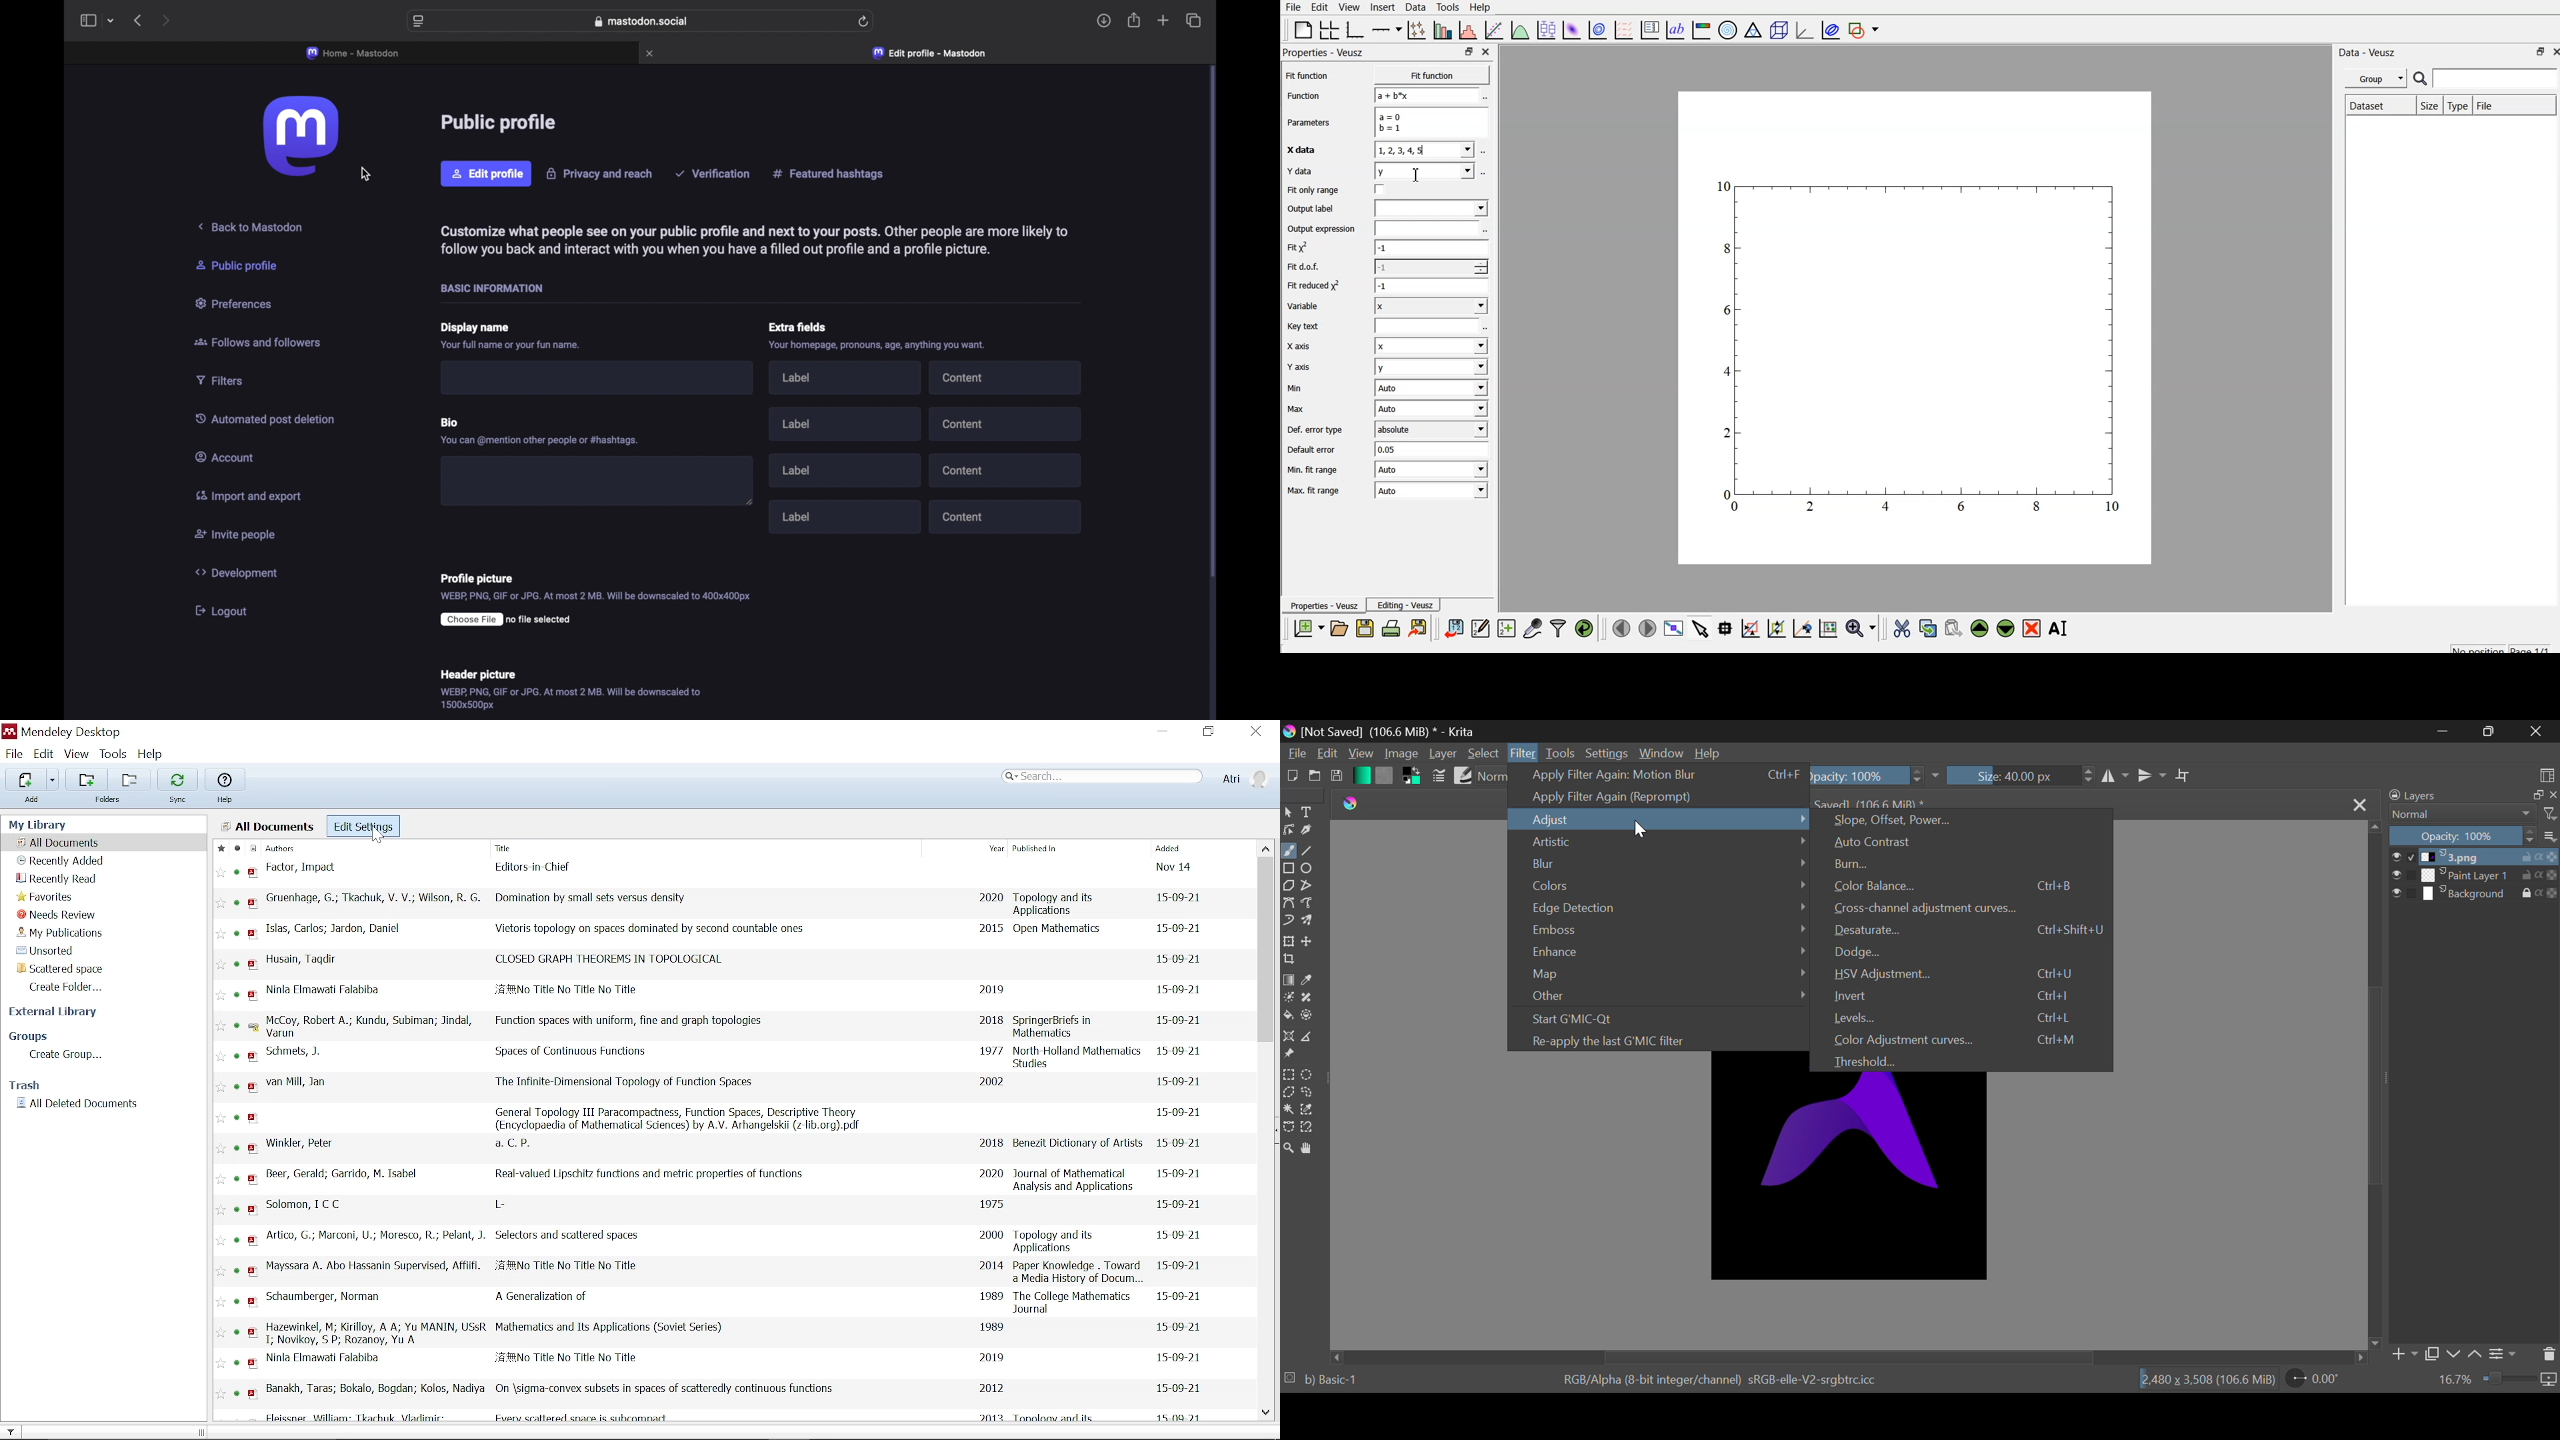 This screenshot has width=2576, height=1456. What do you see at coordinates (1311, 981) in the screenshot?
I see `Eyedropper` at bounding box center [1311, 981].